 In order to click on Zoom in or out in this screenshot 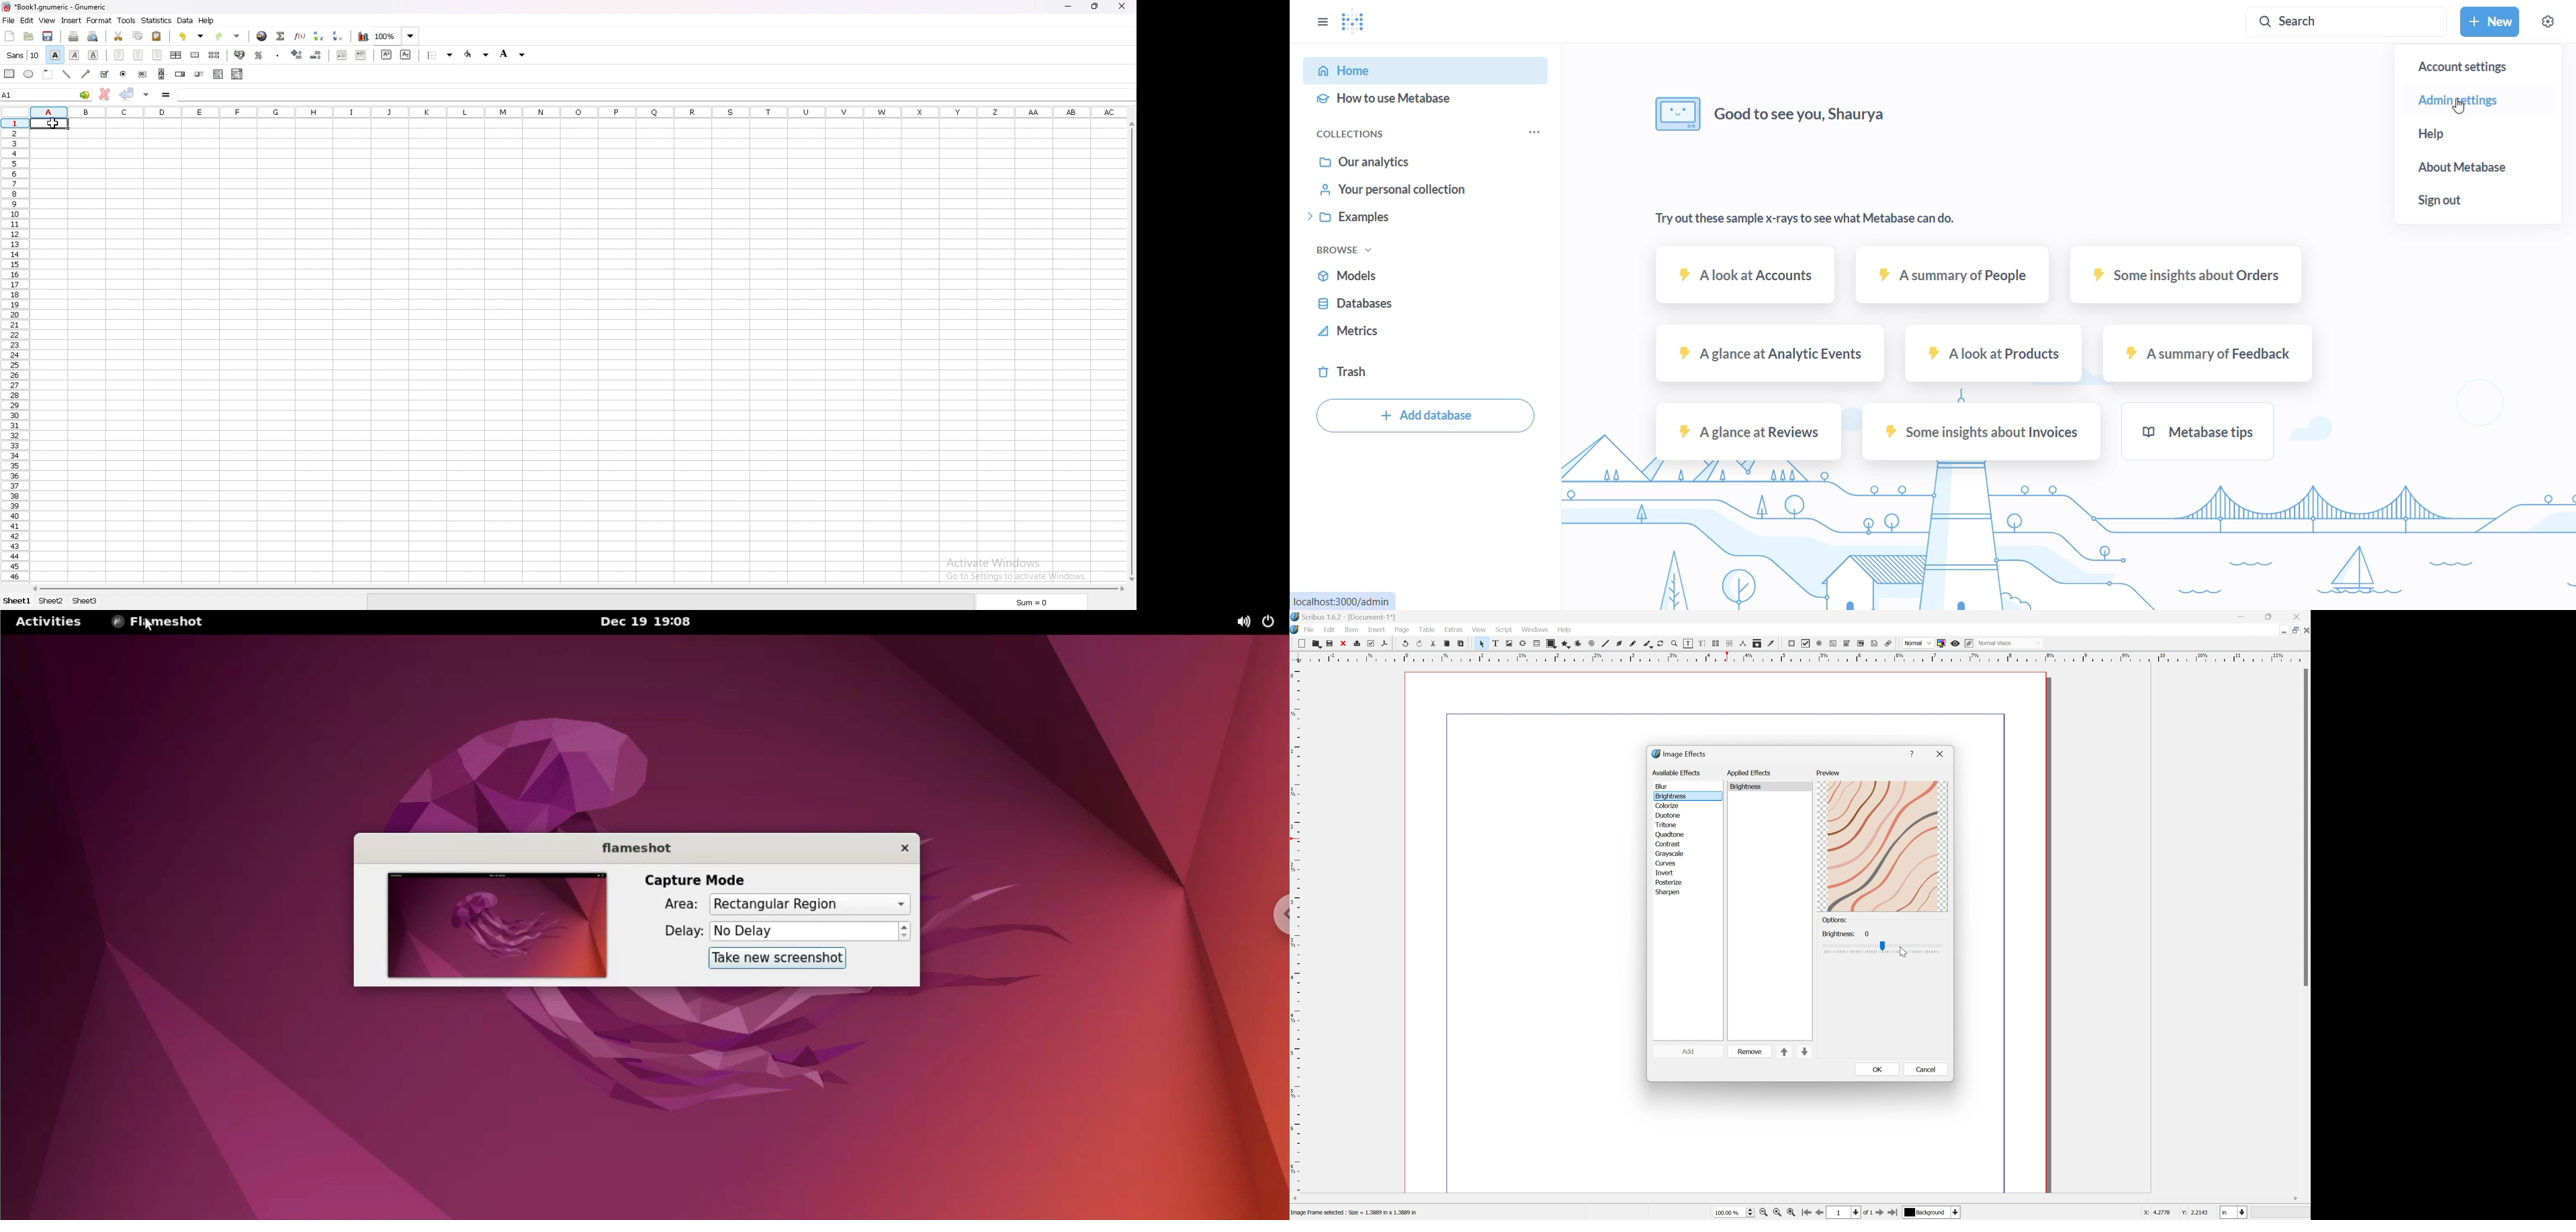, I will do `click(1676, 643)`.